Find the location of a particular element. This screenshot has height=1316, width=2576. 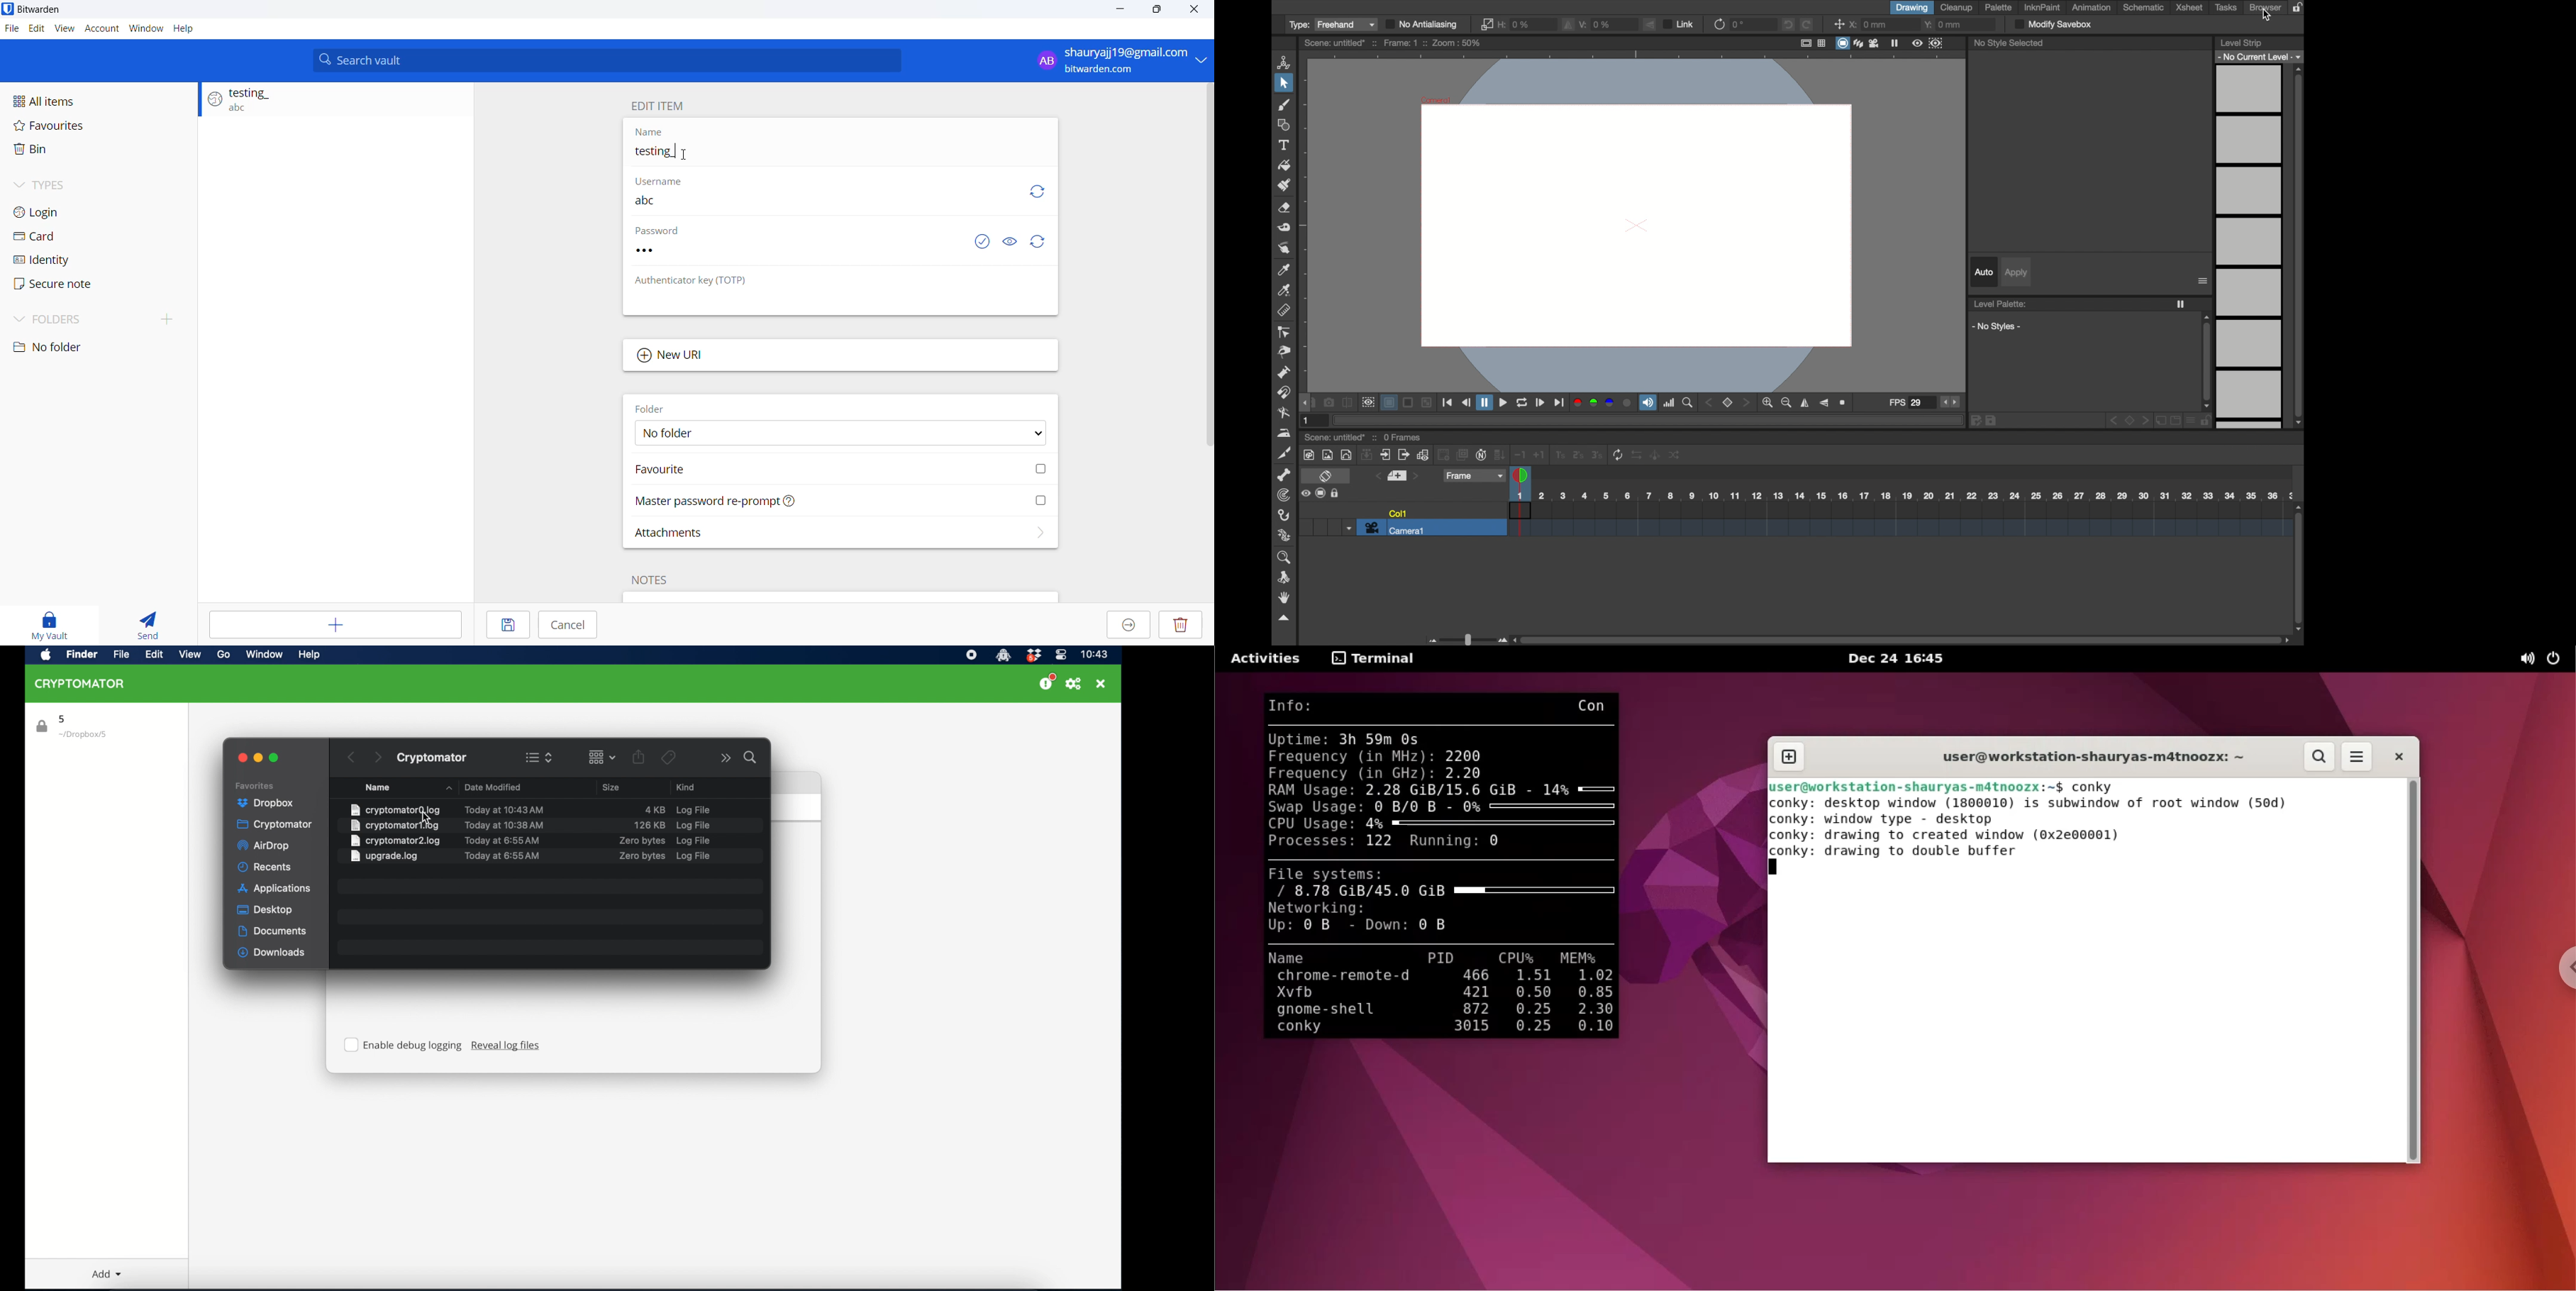

size is located at coordinates (611, 787).